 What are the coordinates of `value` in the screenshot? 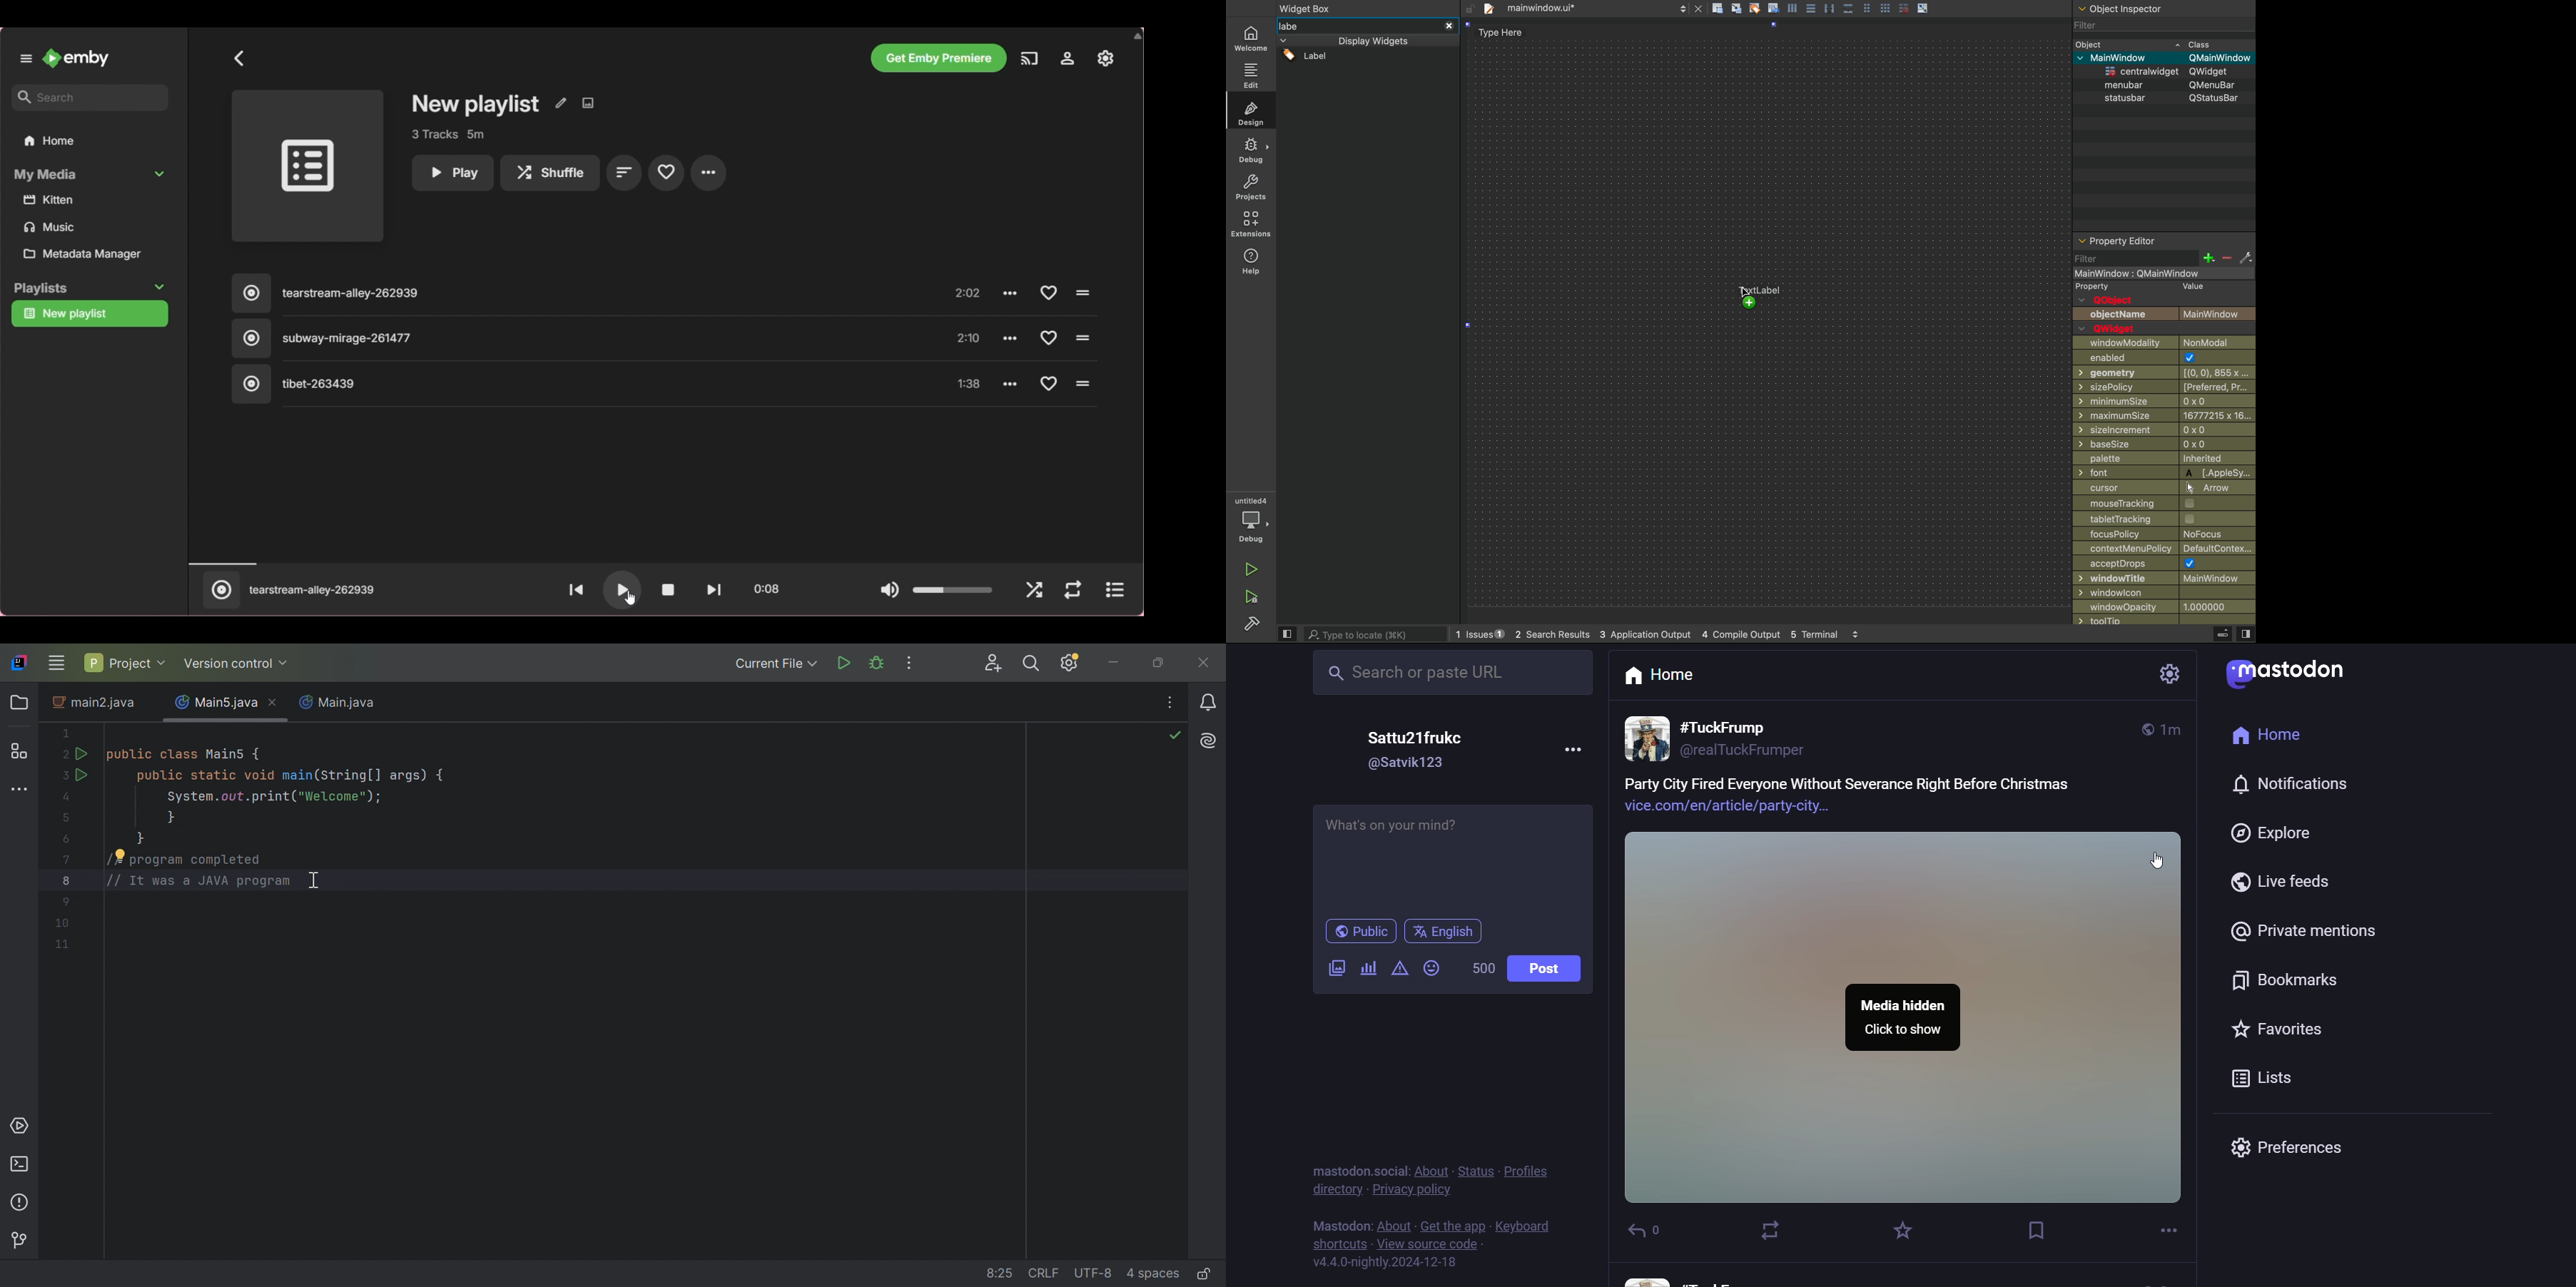 It's located at (2189, 288).